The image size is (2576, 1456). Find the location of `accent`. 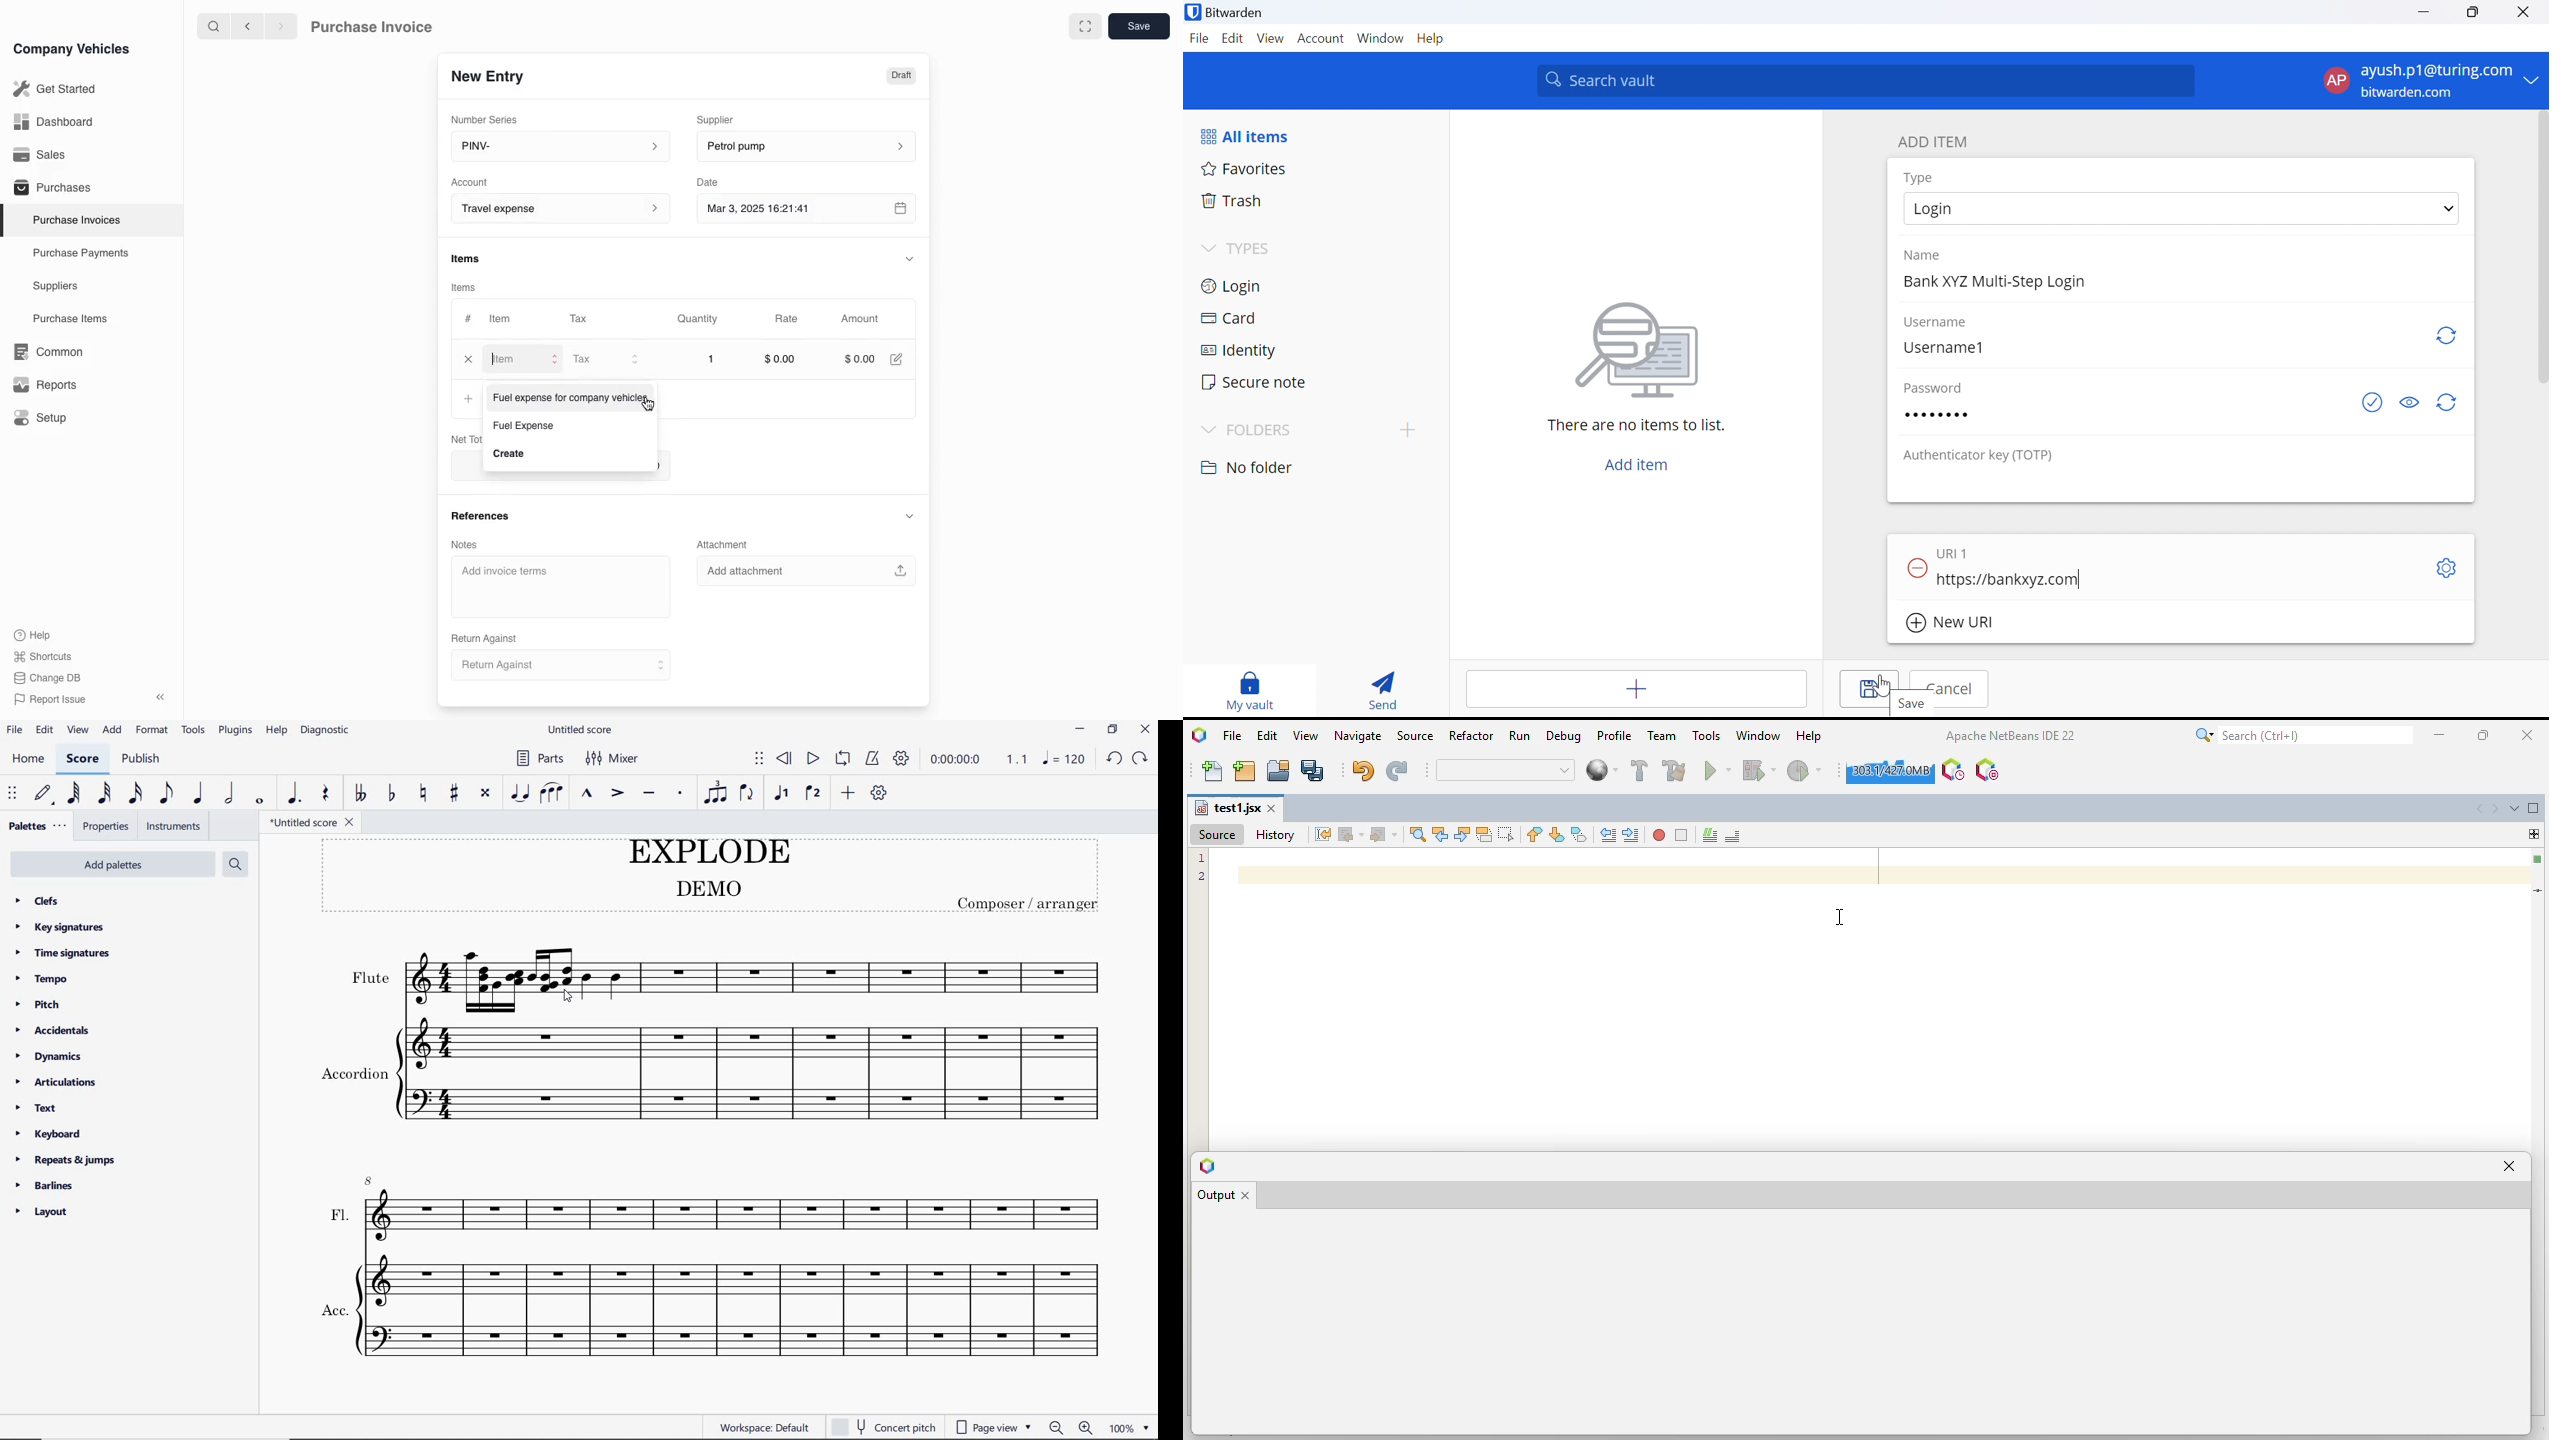

accent is located at coordinates (615, 794).